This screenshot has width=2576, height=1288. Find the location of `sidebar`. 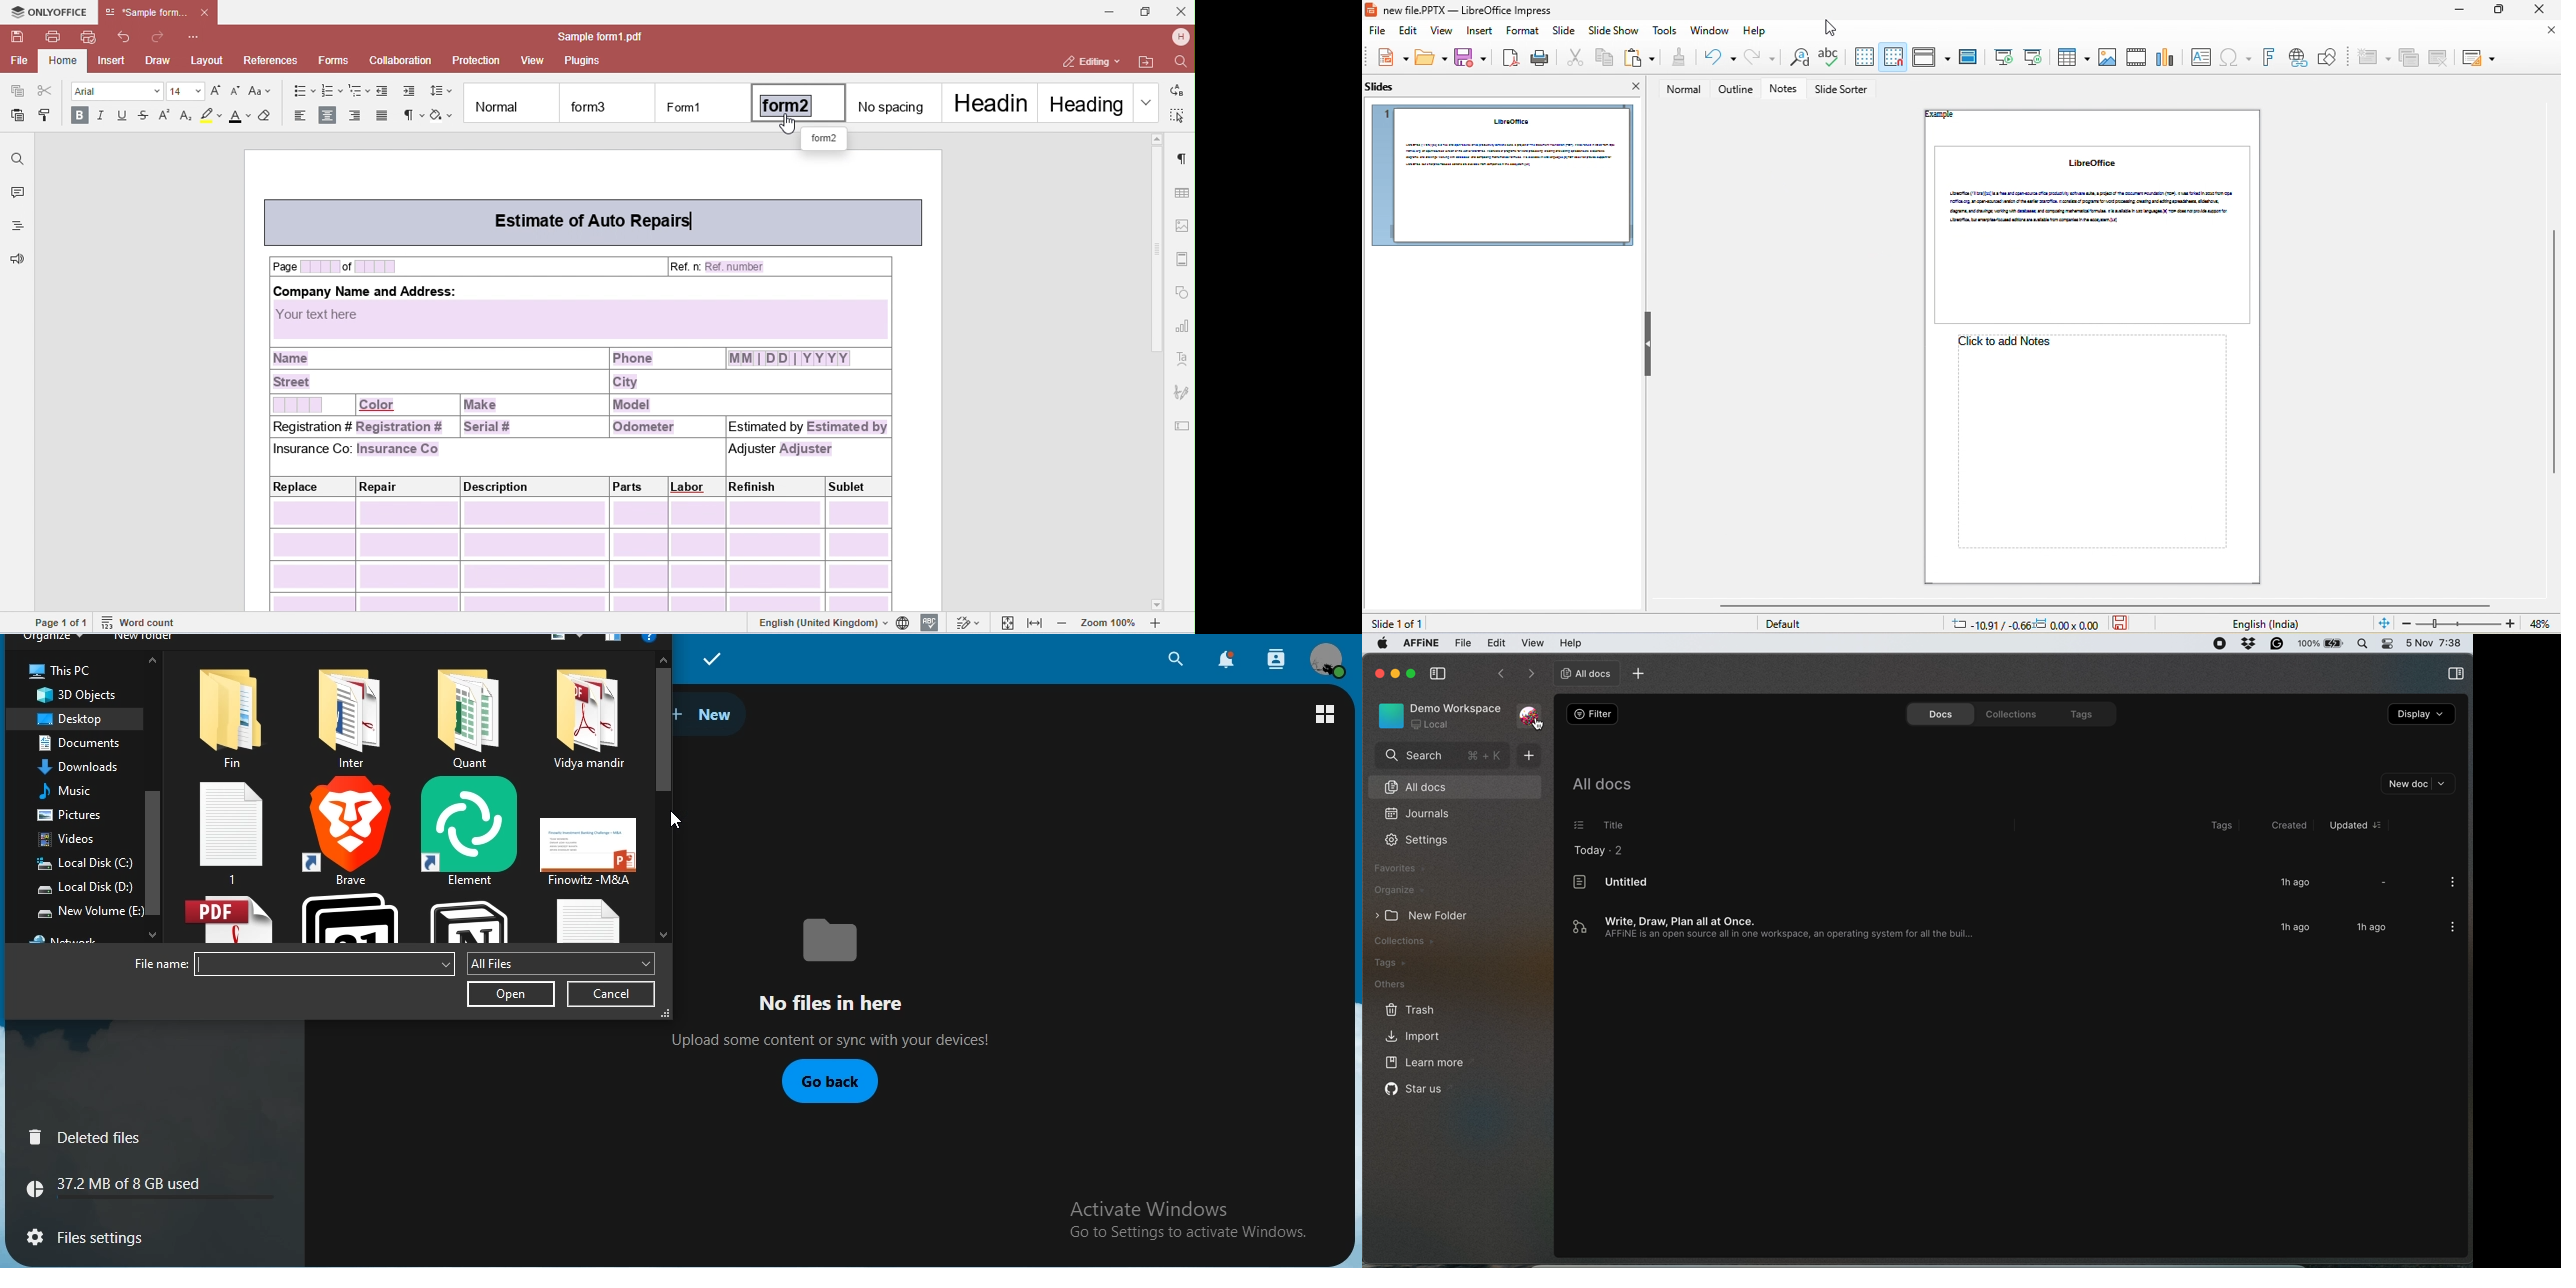

sidebar is located at coordinates (2456, 675).